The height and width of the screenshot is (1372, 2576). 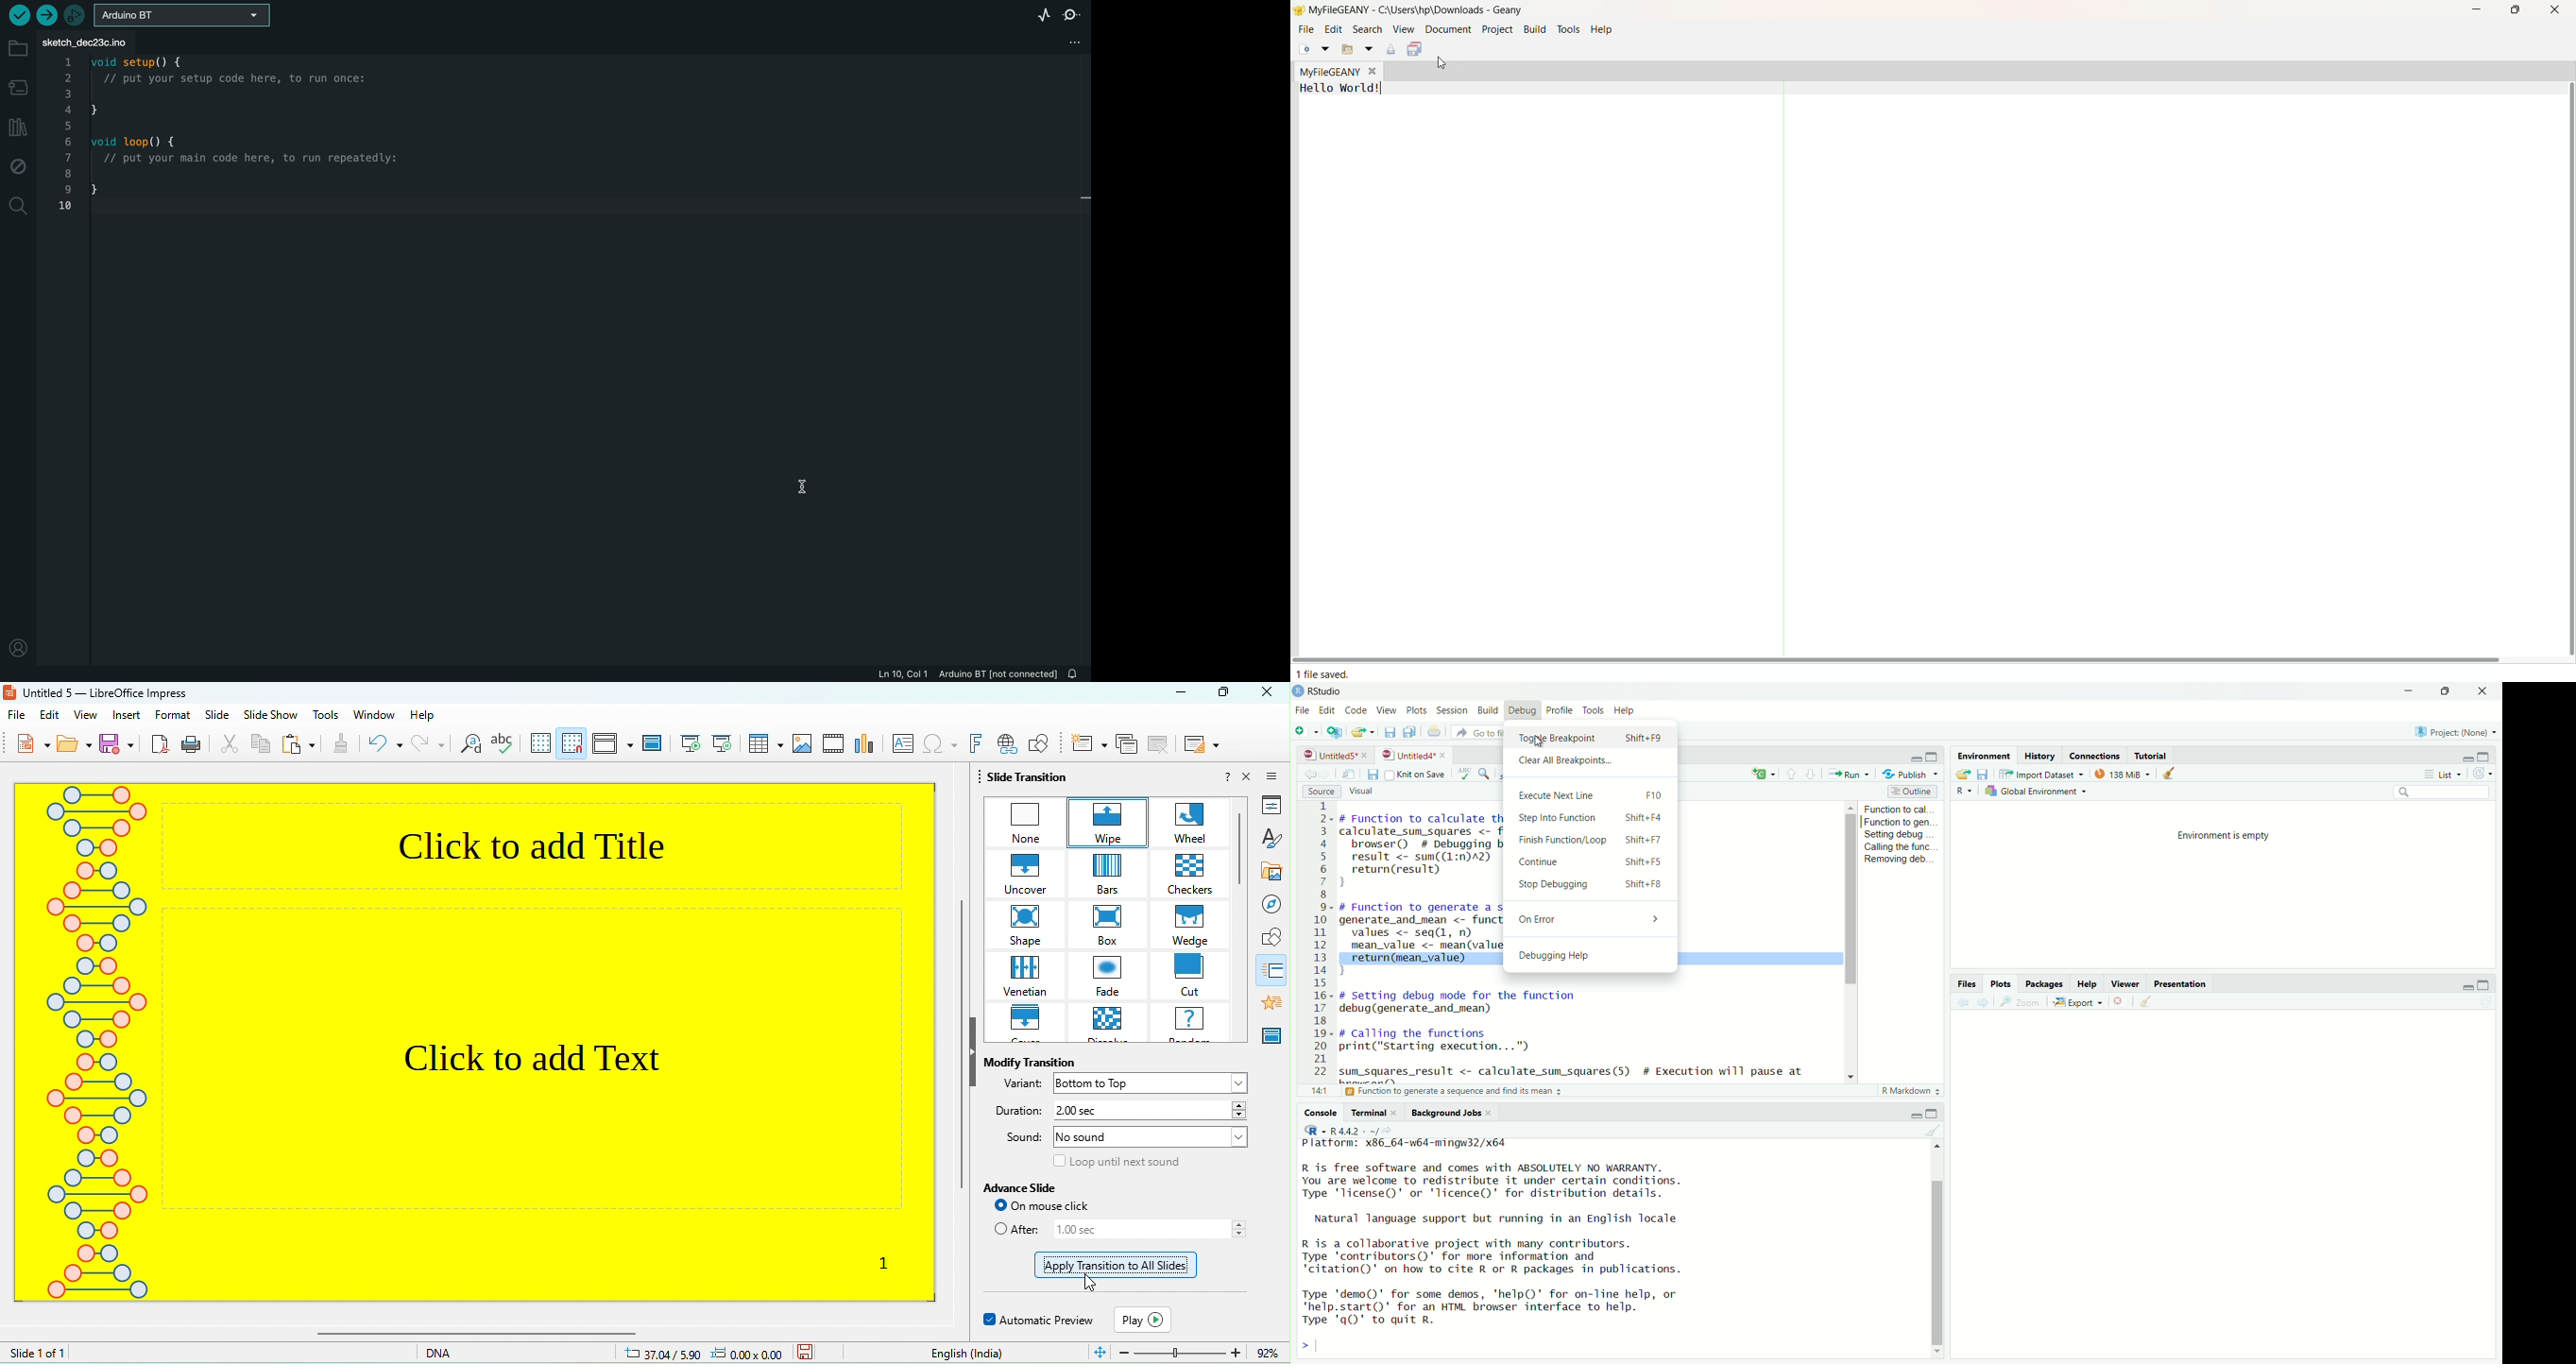 I want to click on master slide, so click(x=1274, y=1035).